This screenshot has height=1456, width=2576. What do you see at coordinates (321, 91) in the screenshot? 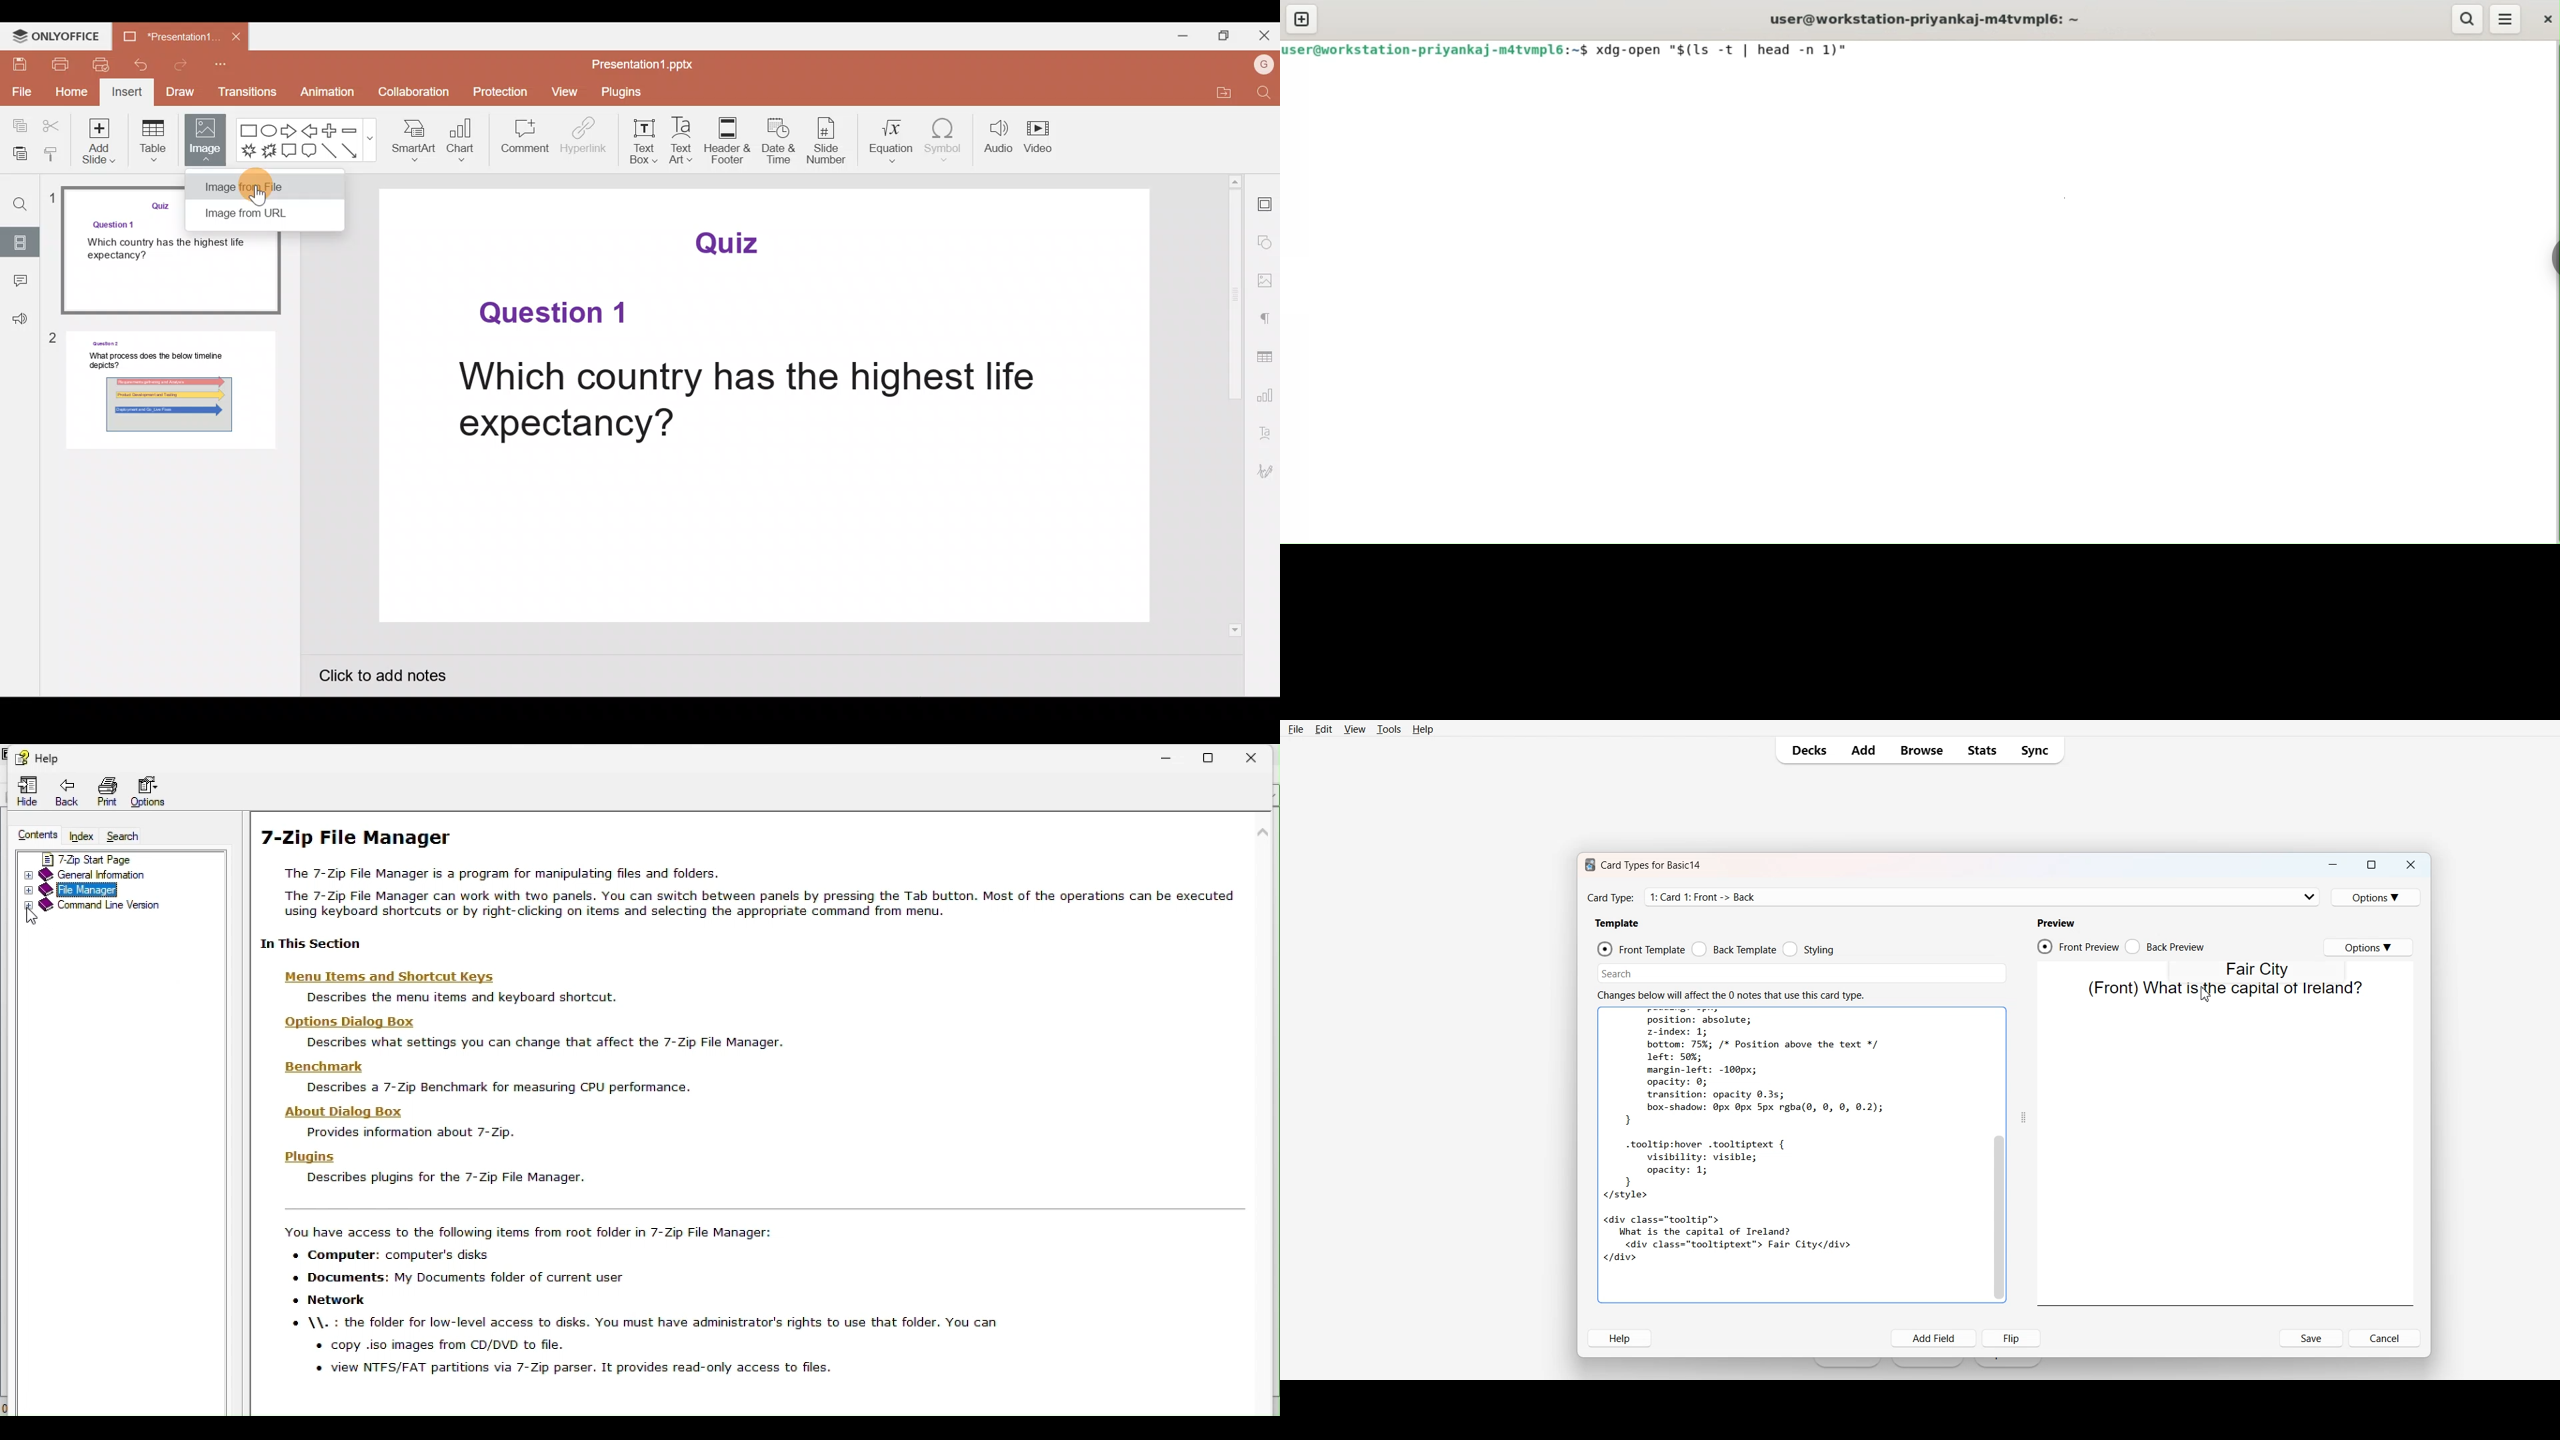
I see `Animation` at bounding box center [321, 91].